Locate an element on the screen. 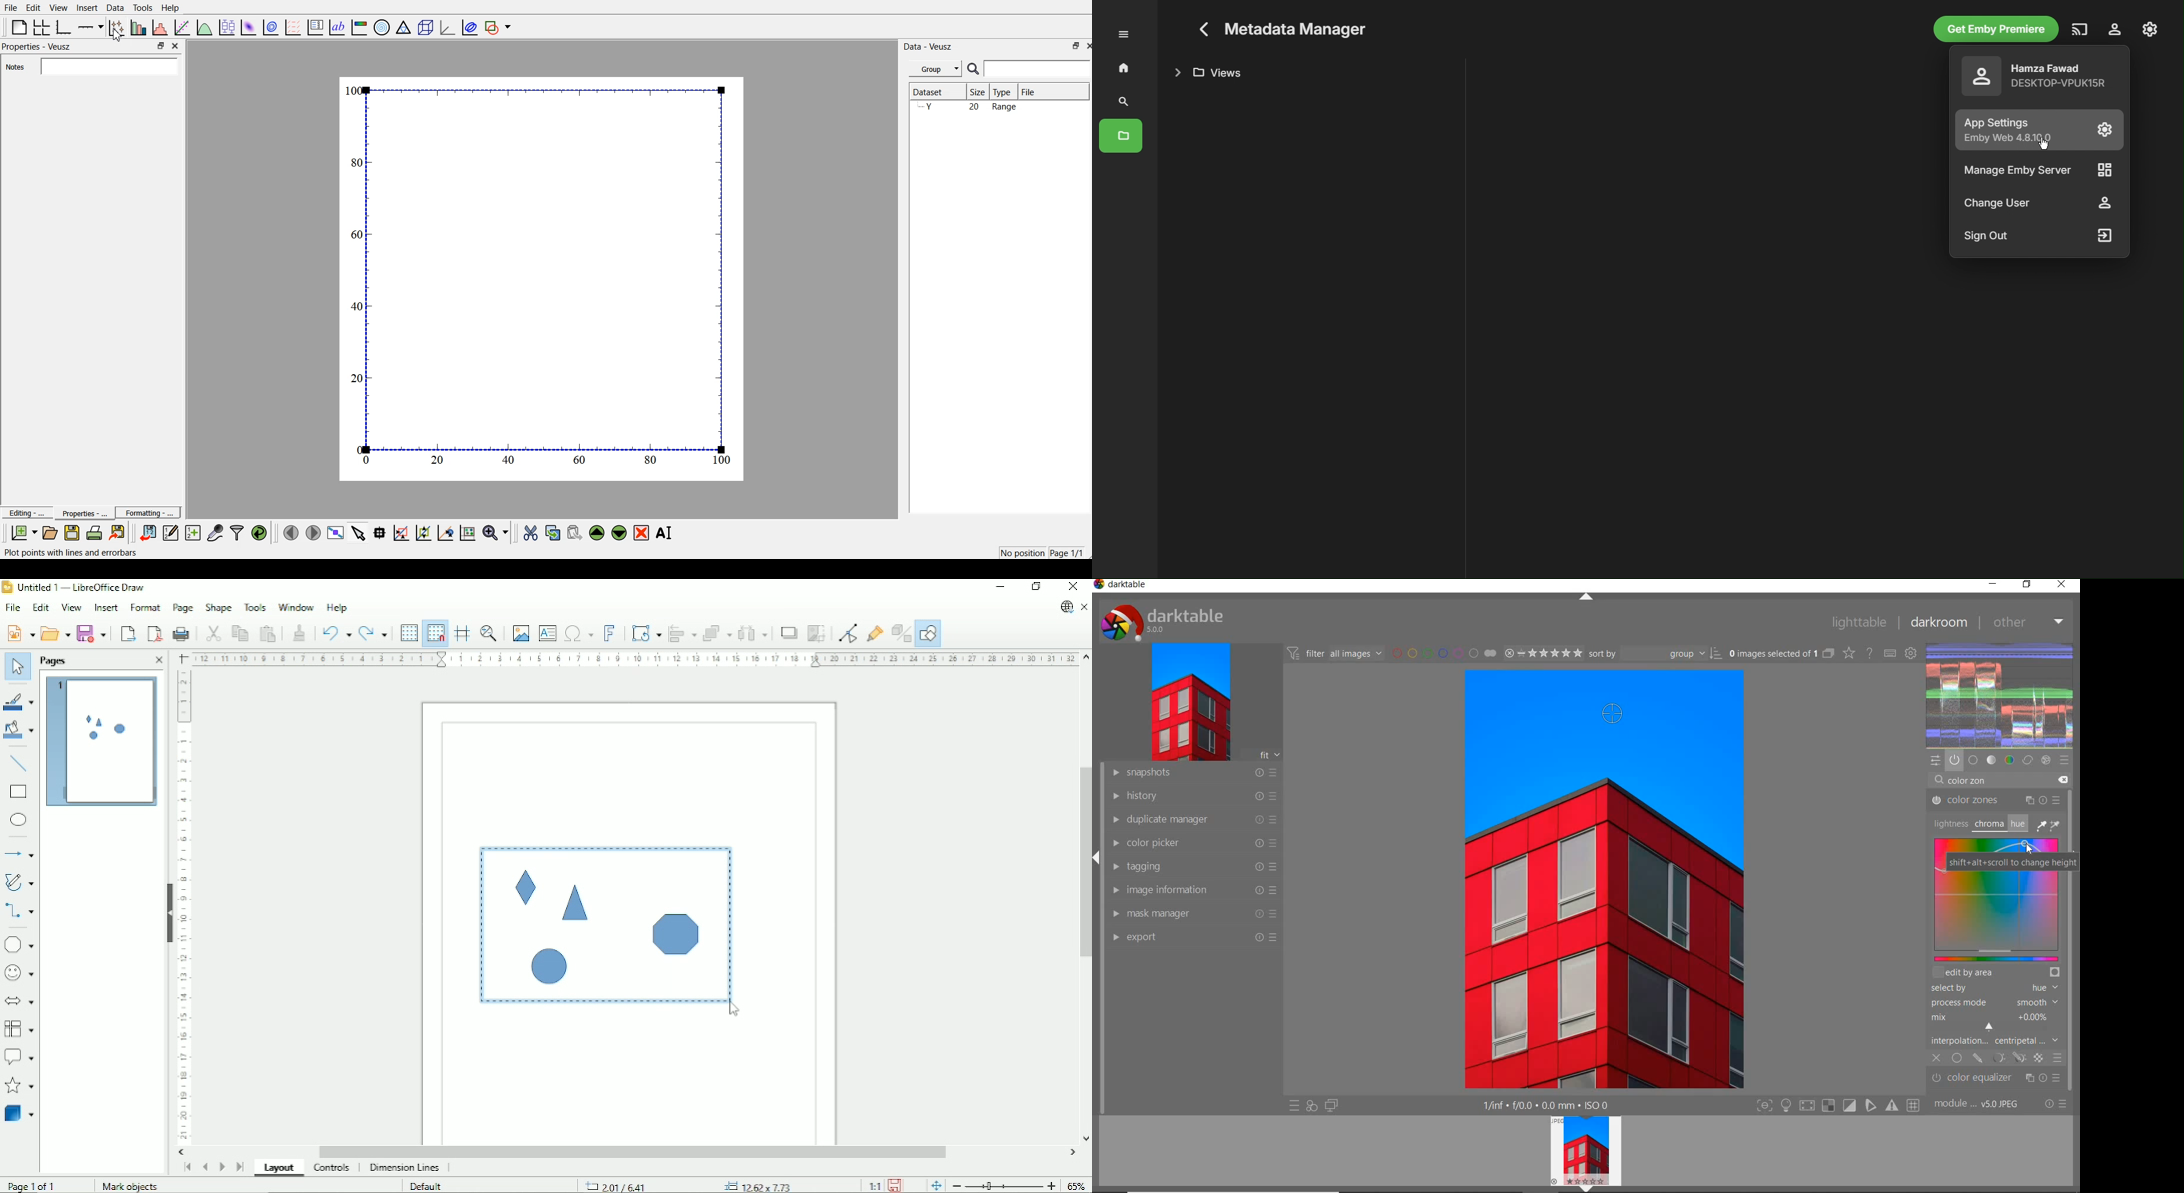 The image size is (2184, 1204). Symbol shapes is located at coordinates (19, 973).